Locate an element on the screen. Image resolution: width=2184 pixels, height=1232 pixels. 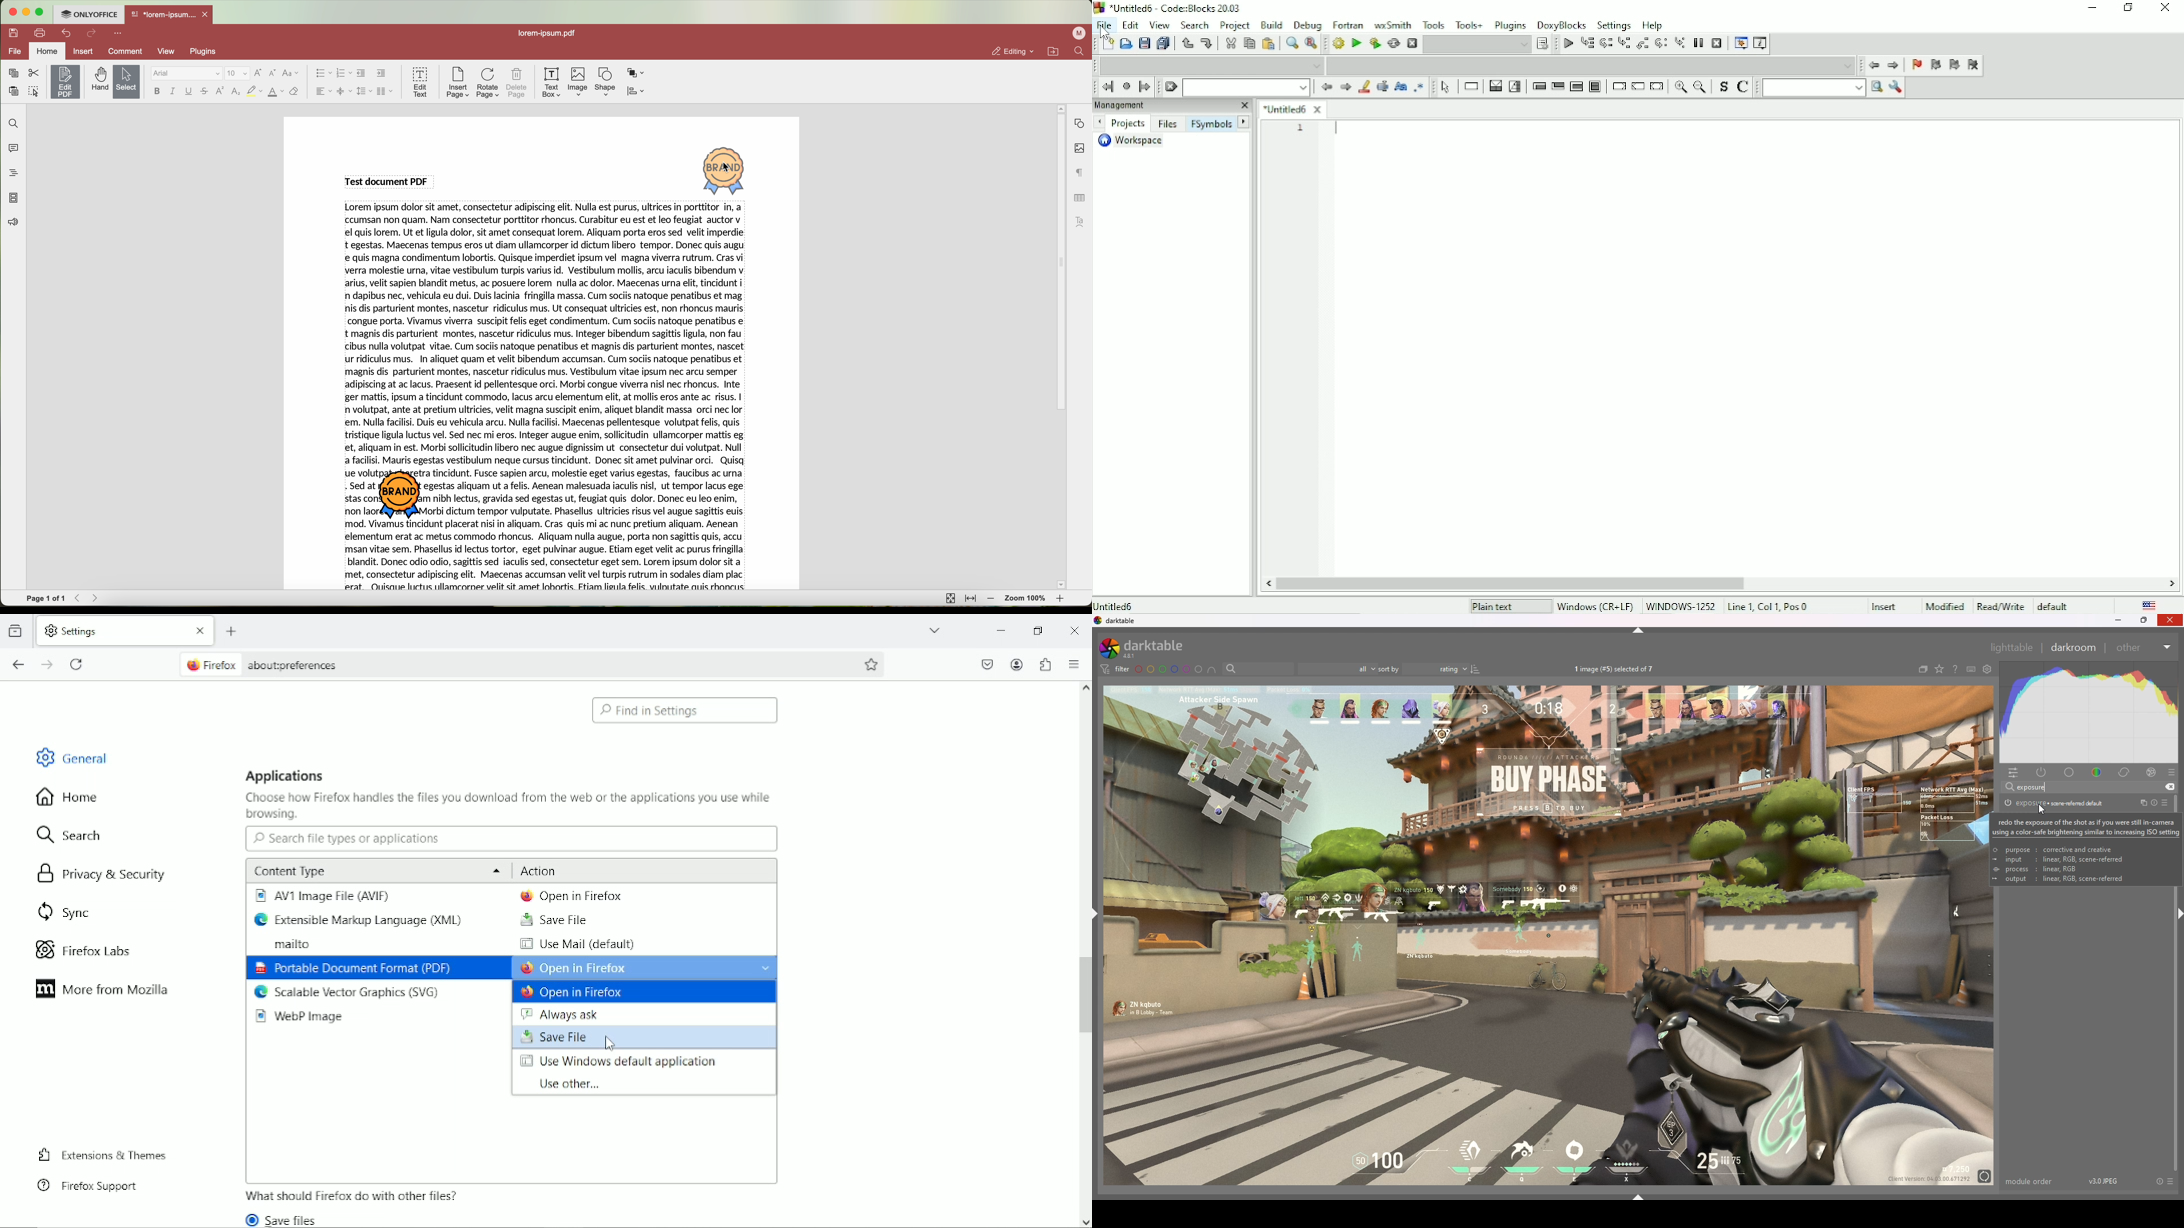
Fortran is located at coordinates (1348, 24).